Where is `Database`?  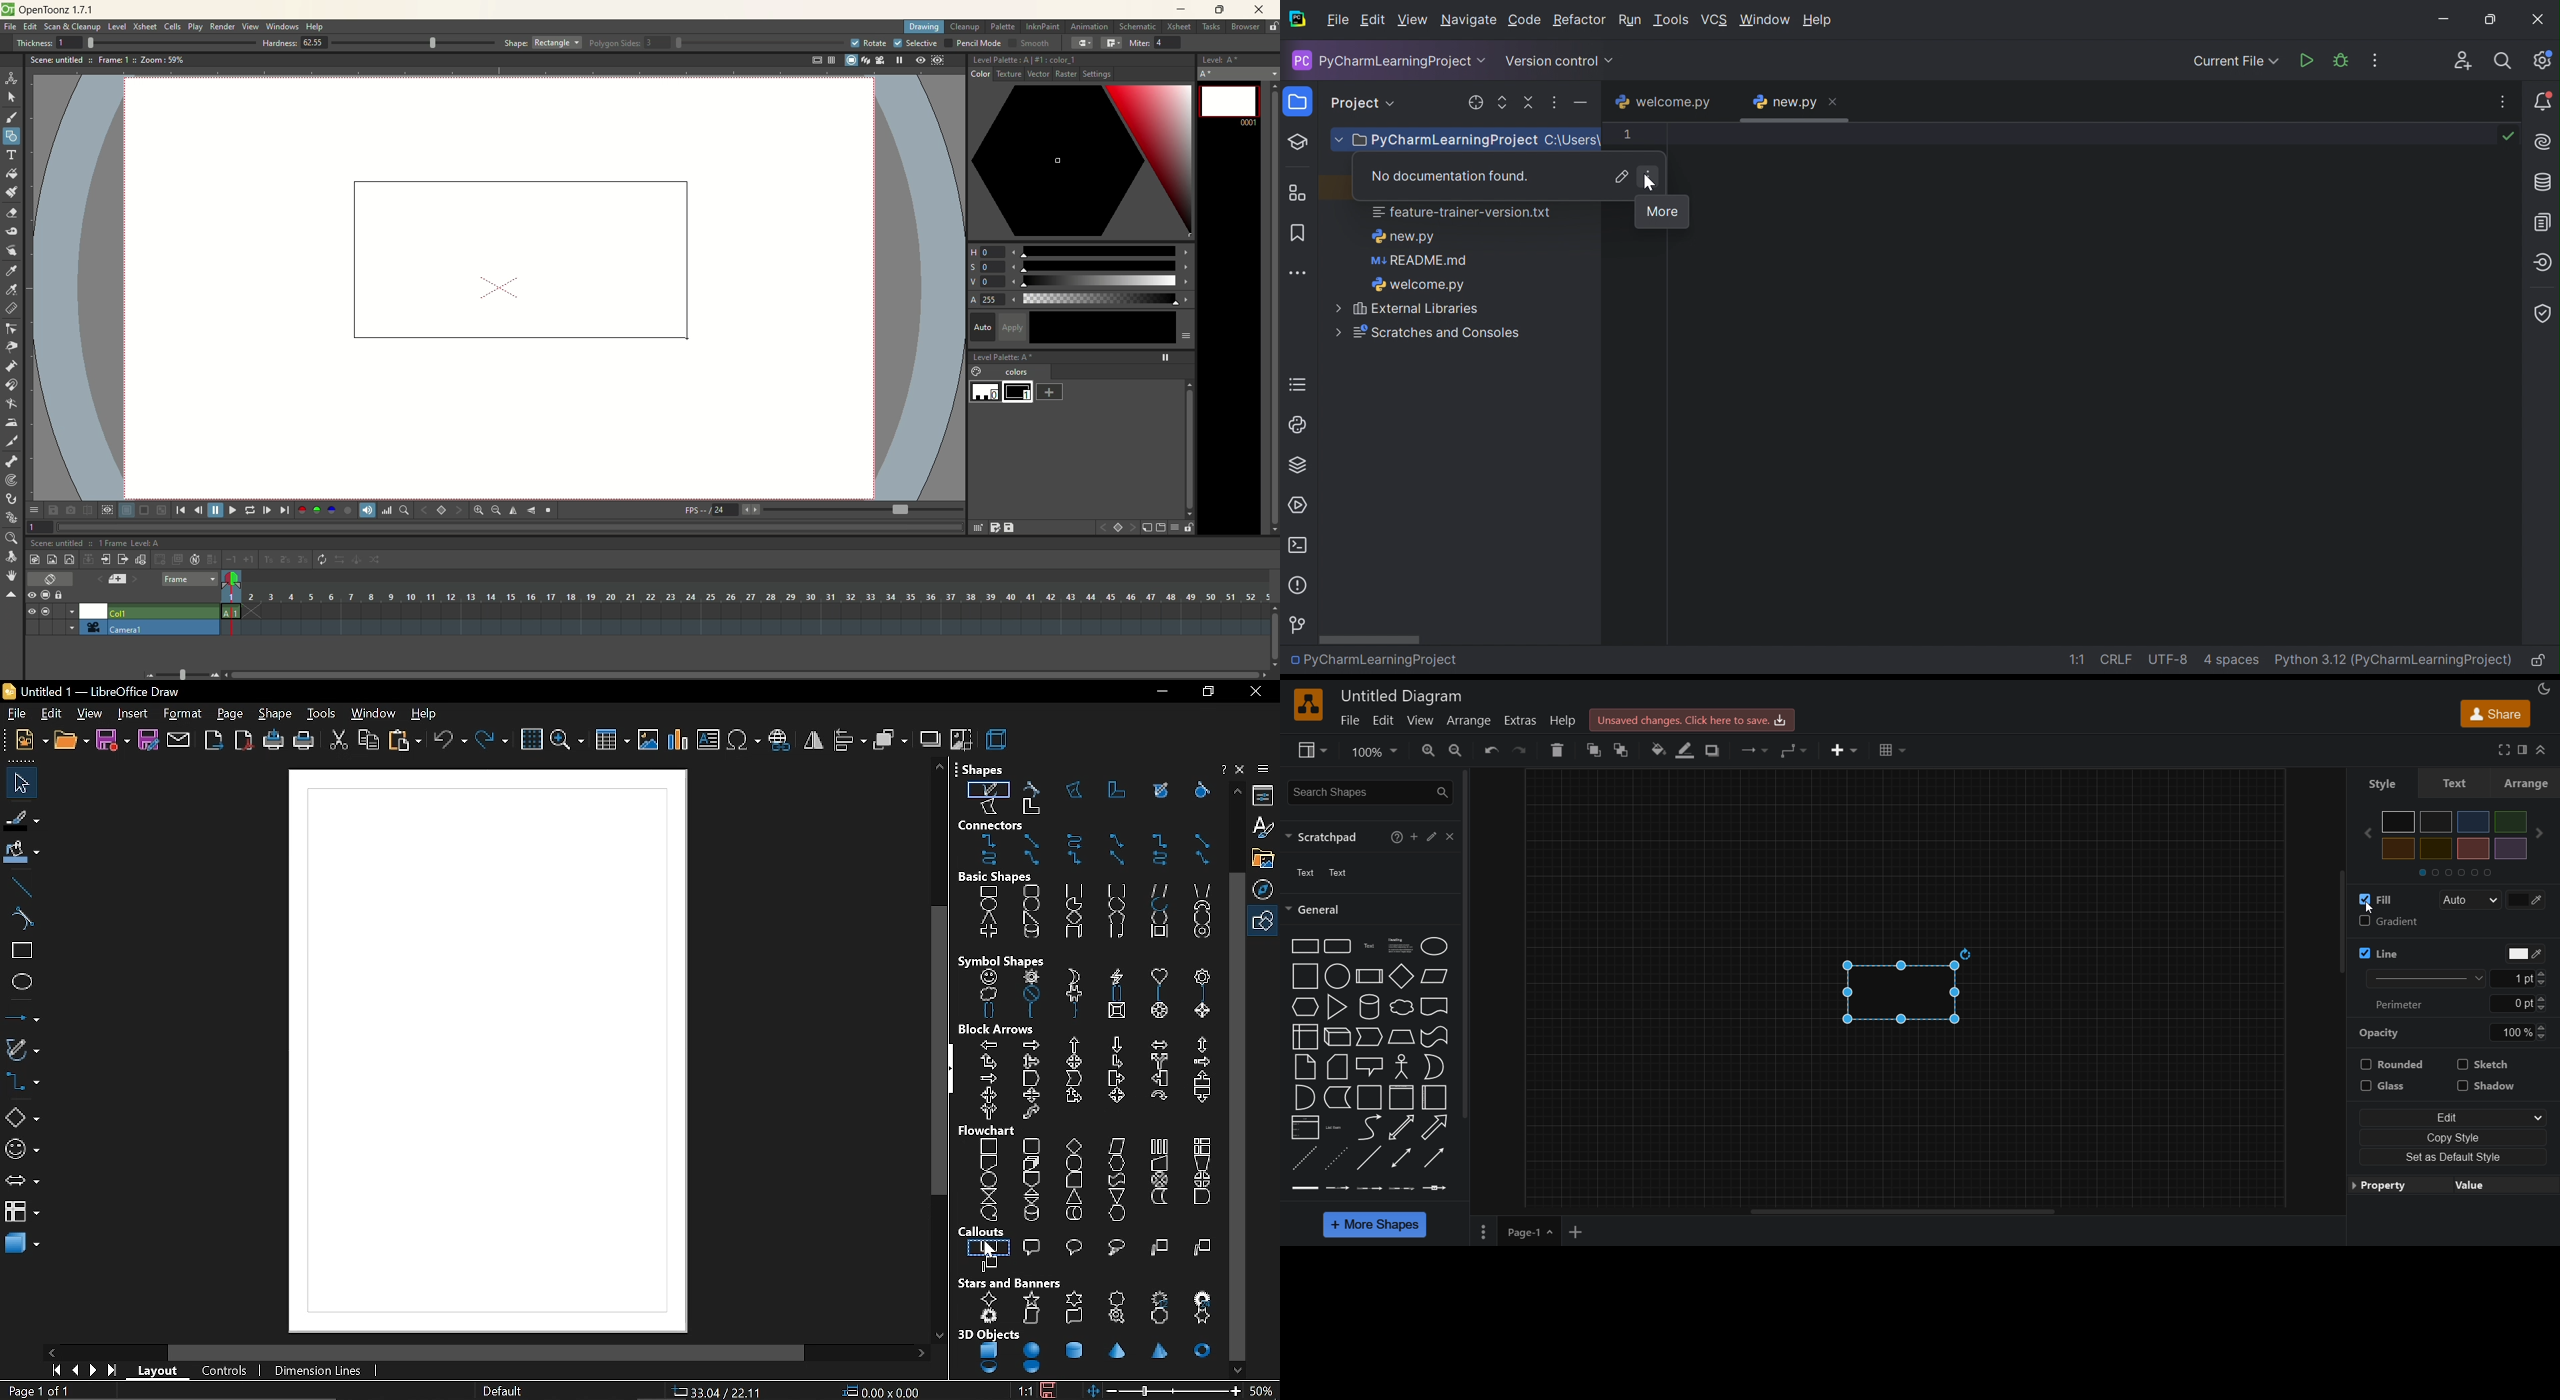
Database is located at coordinates (2544, 183).